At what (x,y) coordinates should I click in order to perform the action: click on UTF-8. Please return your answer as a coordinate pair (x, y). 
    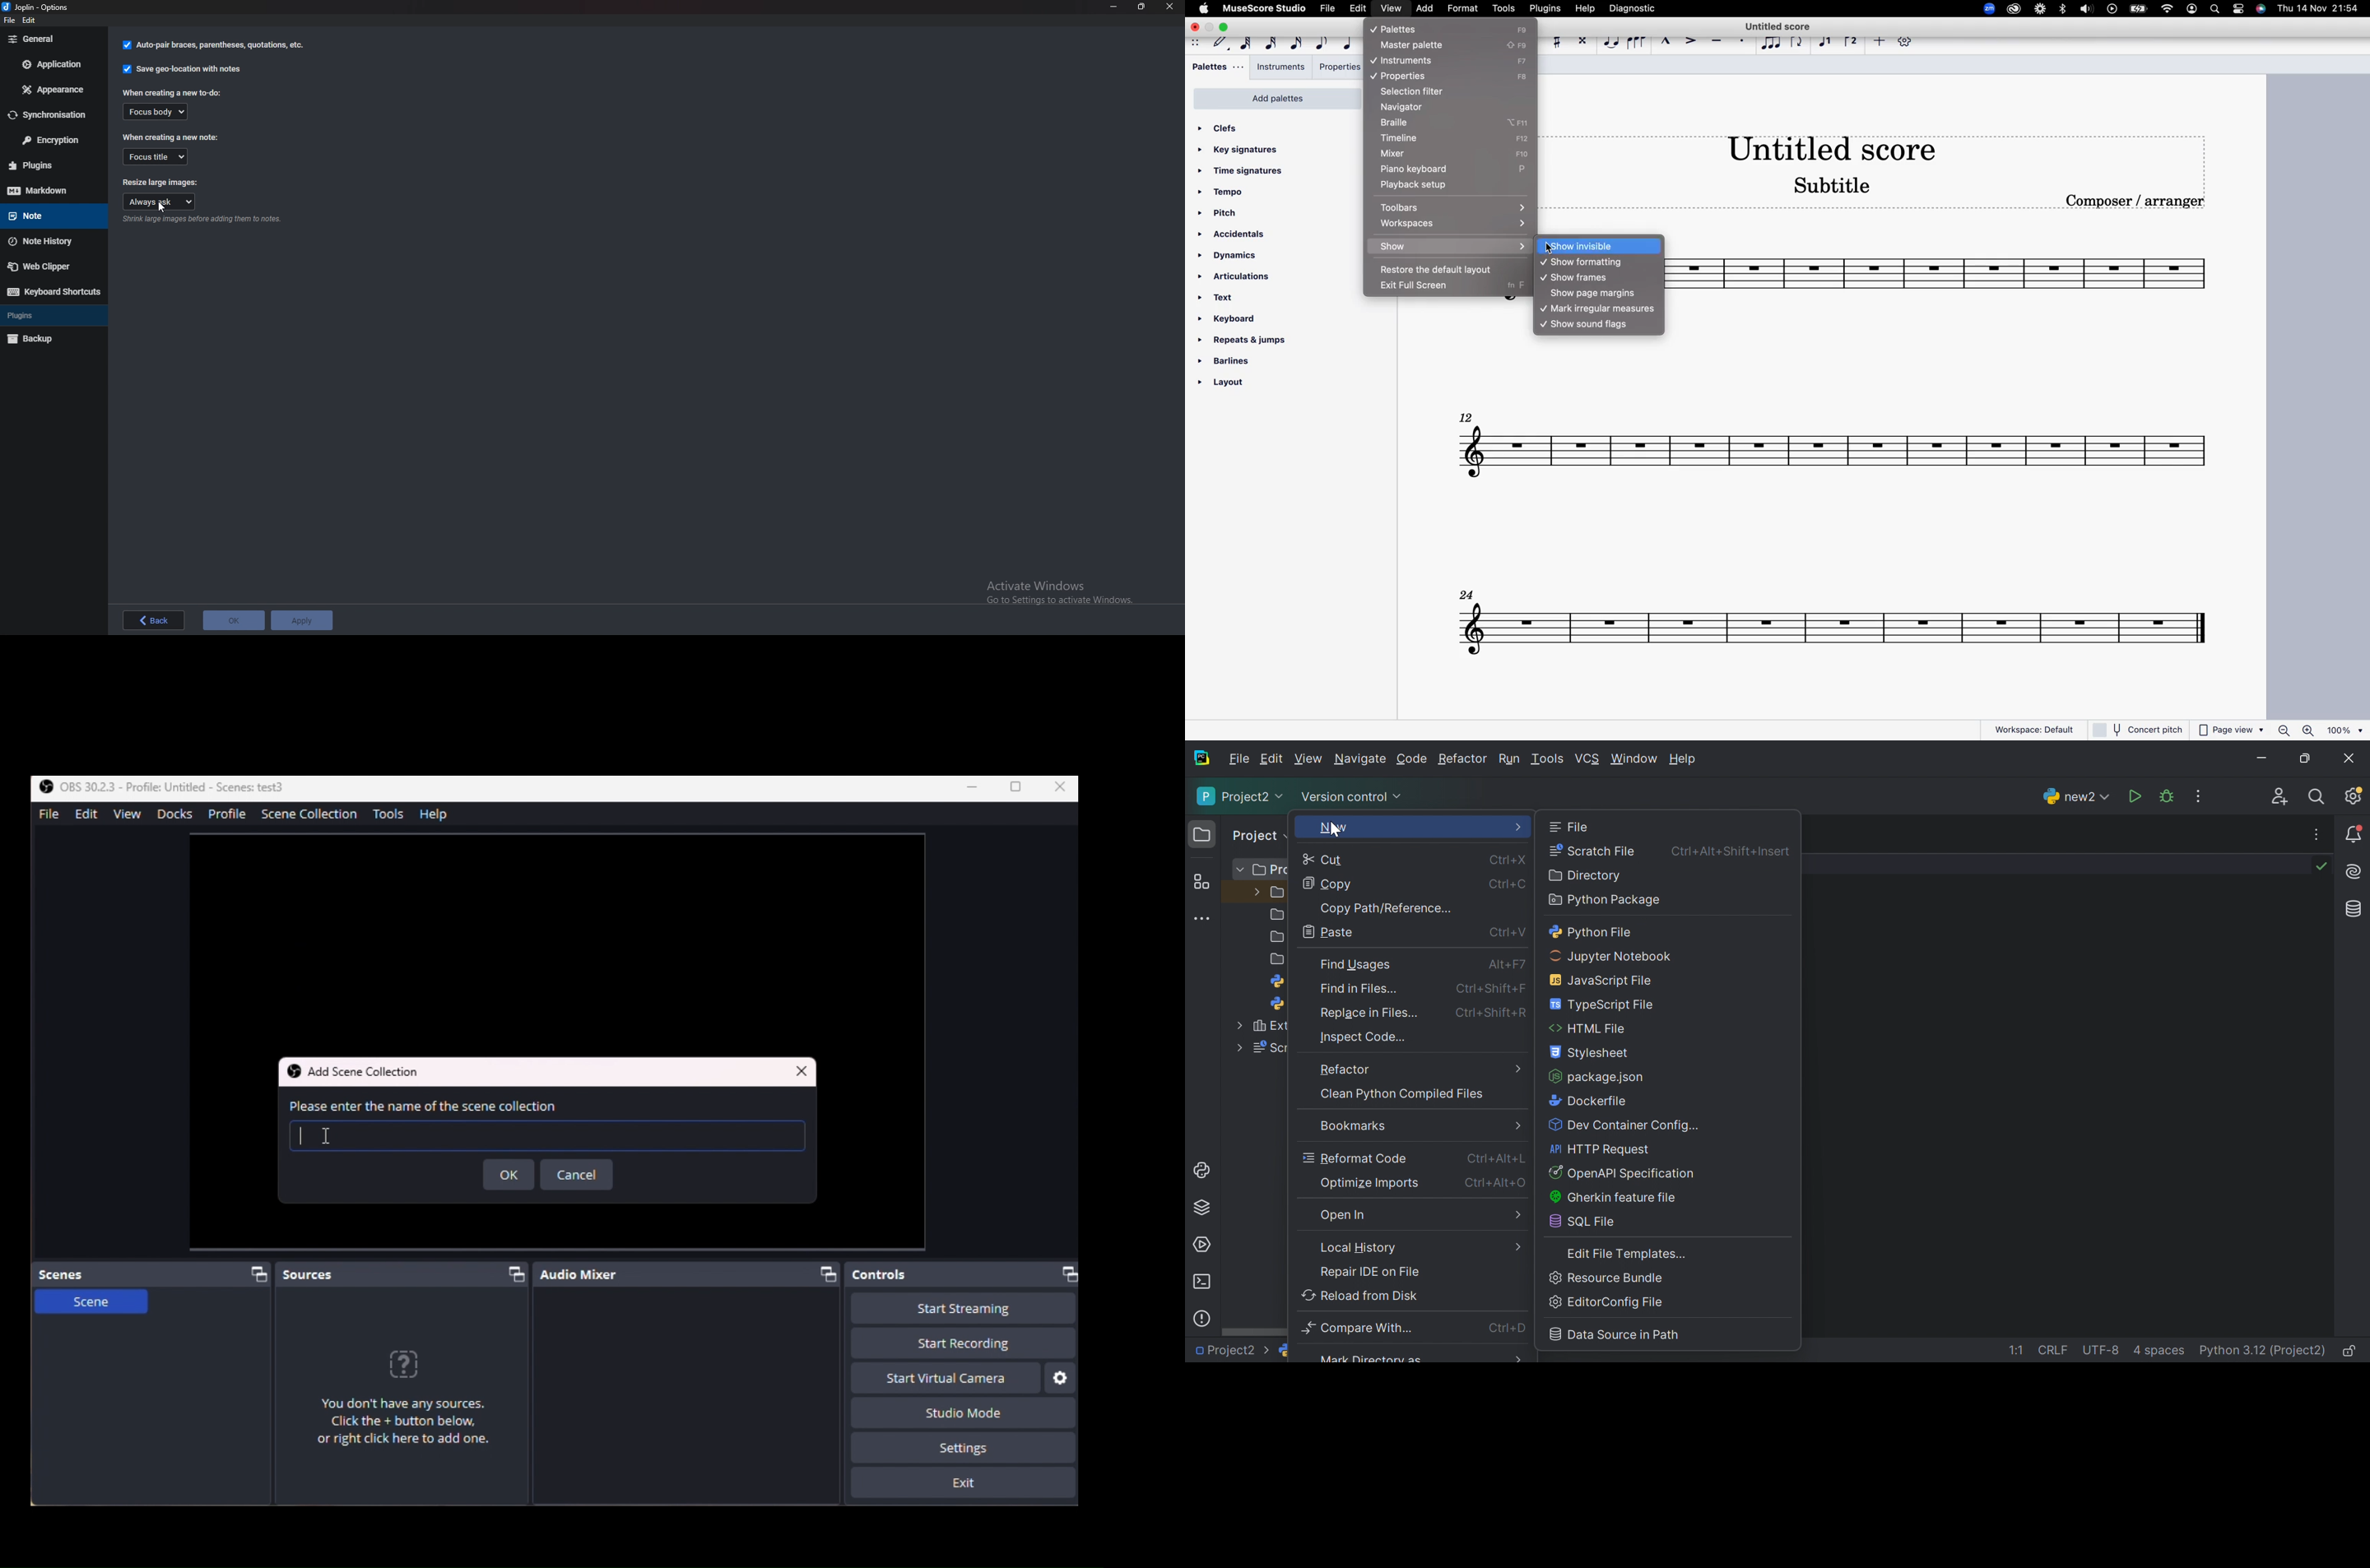
    Looking at the image, I should click on (2101, 1350).